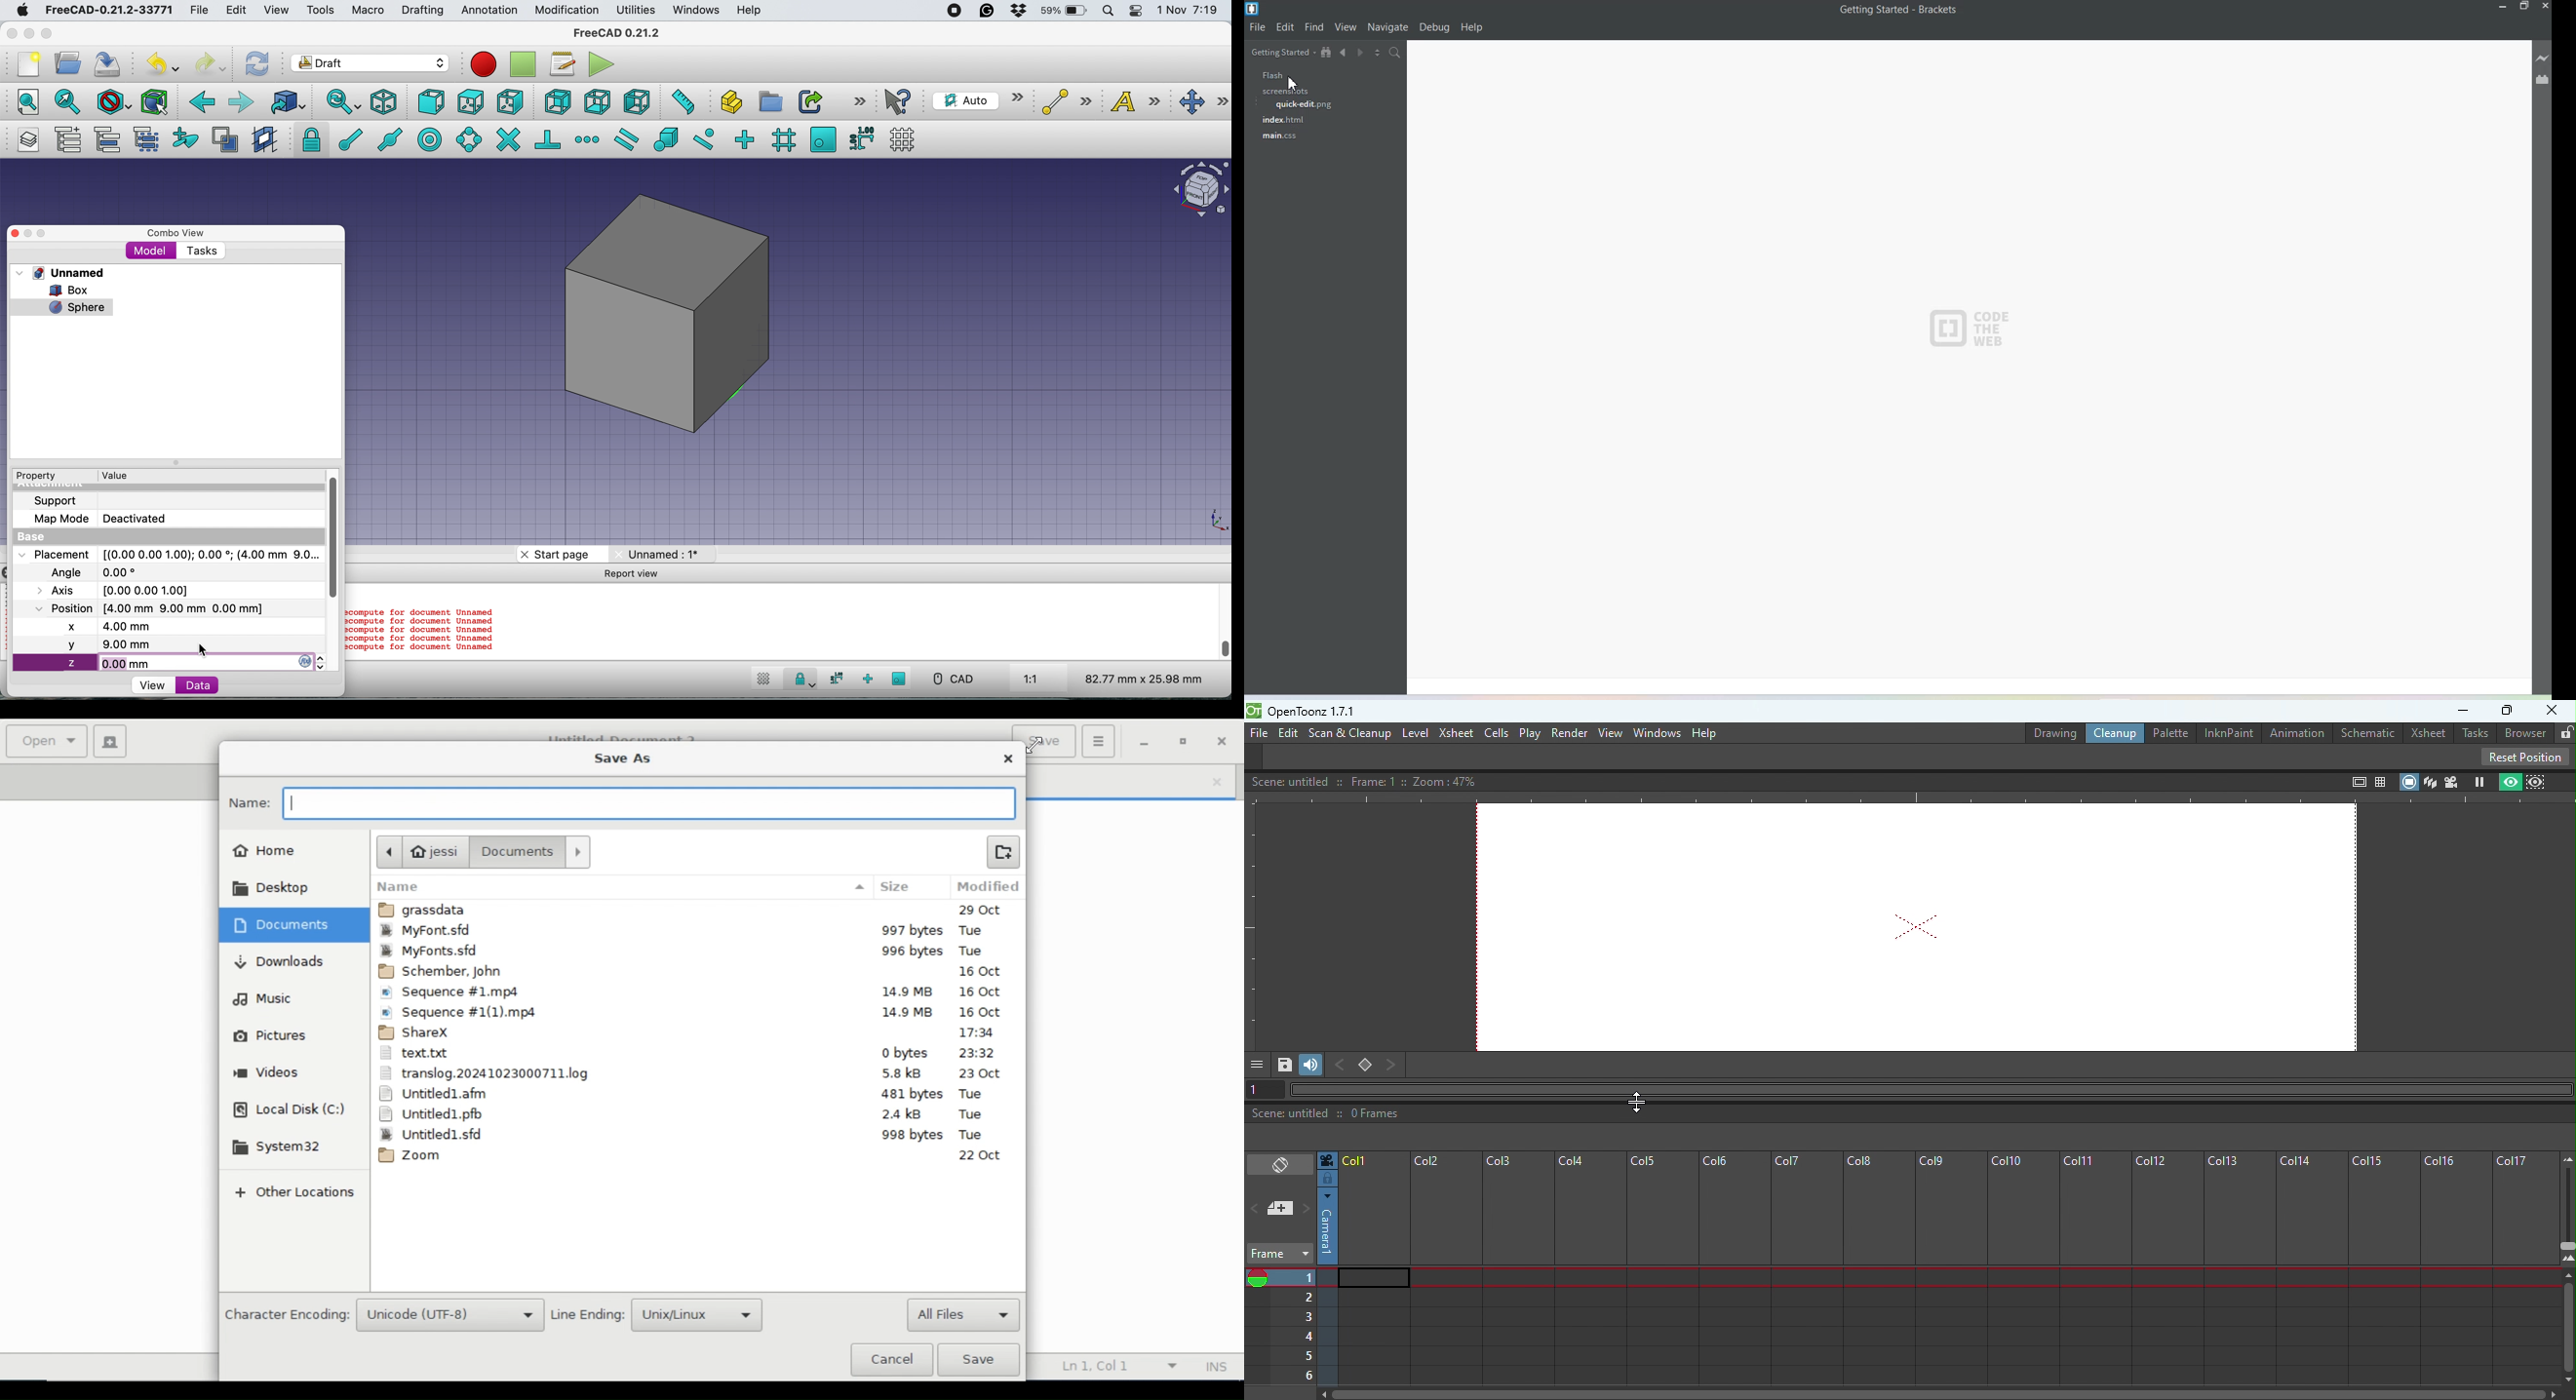  Describe the element at coordinates (602, 64) in the screenshot. I see `execute macros` at that location.